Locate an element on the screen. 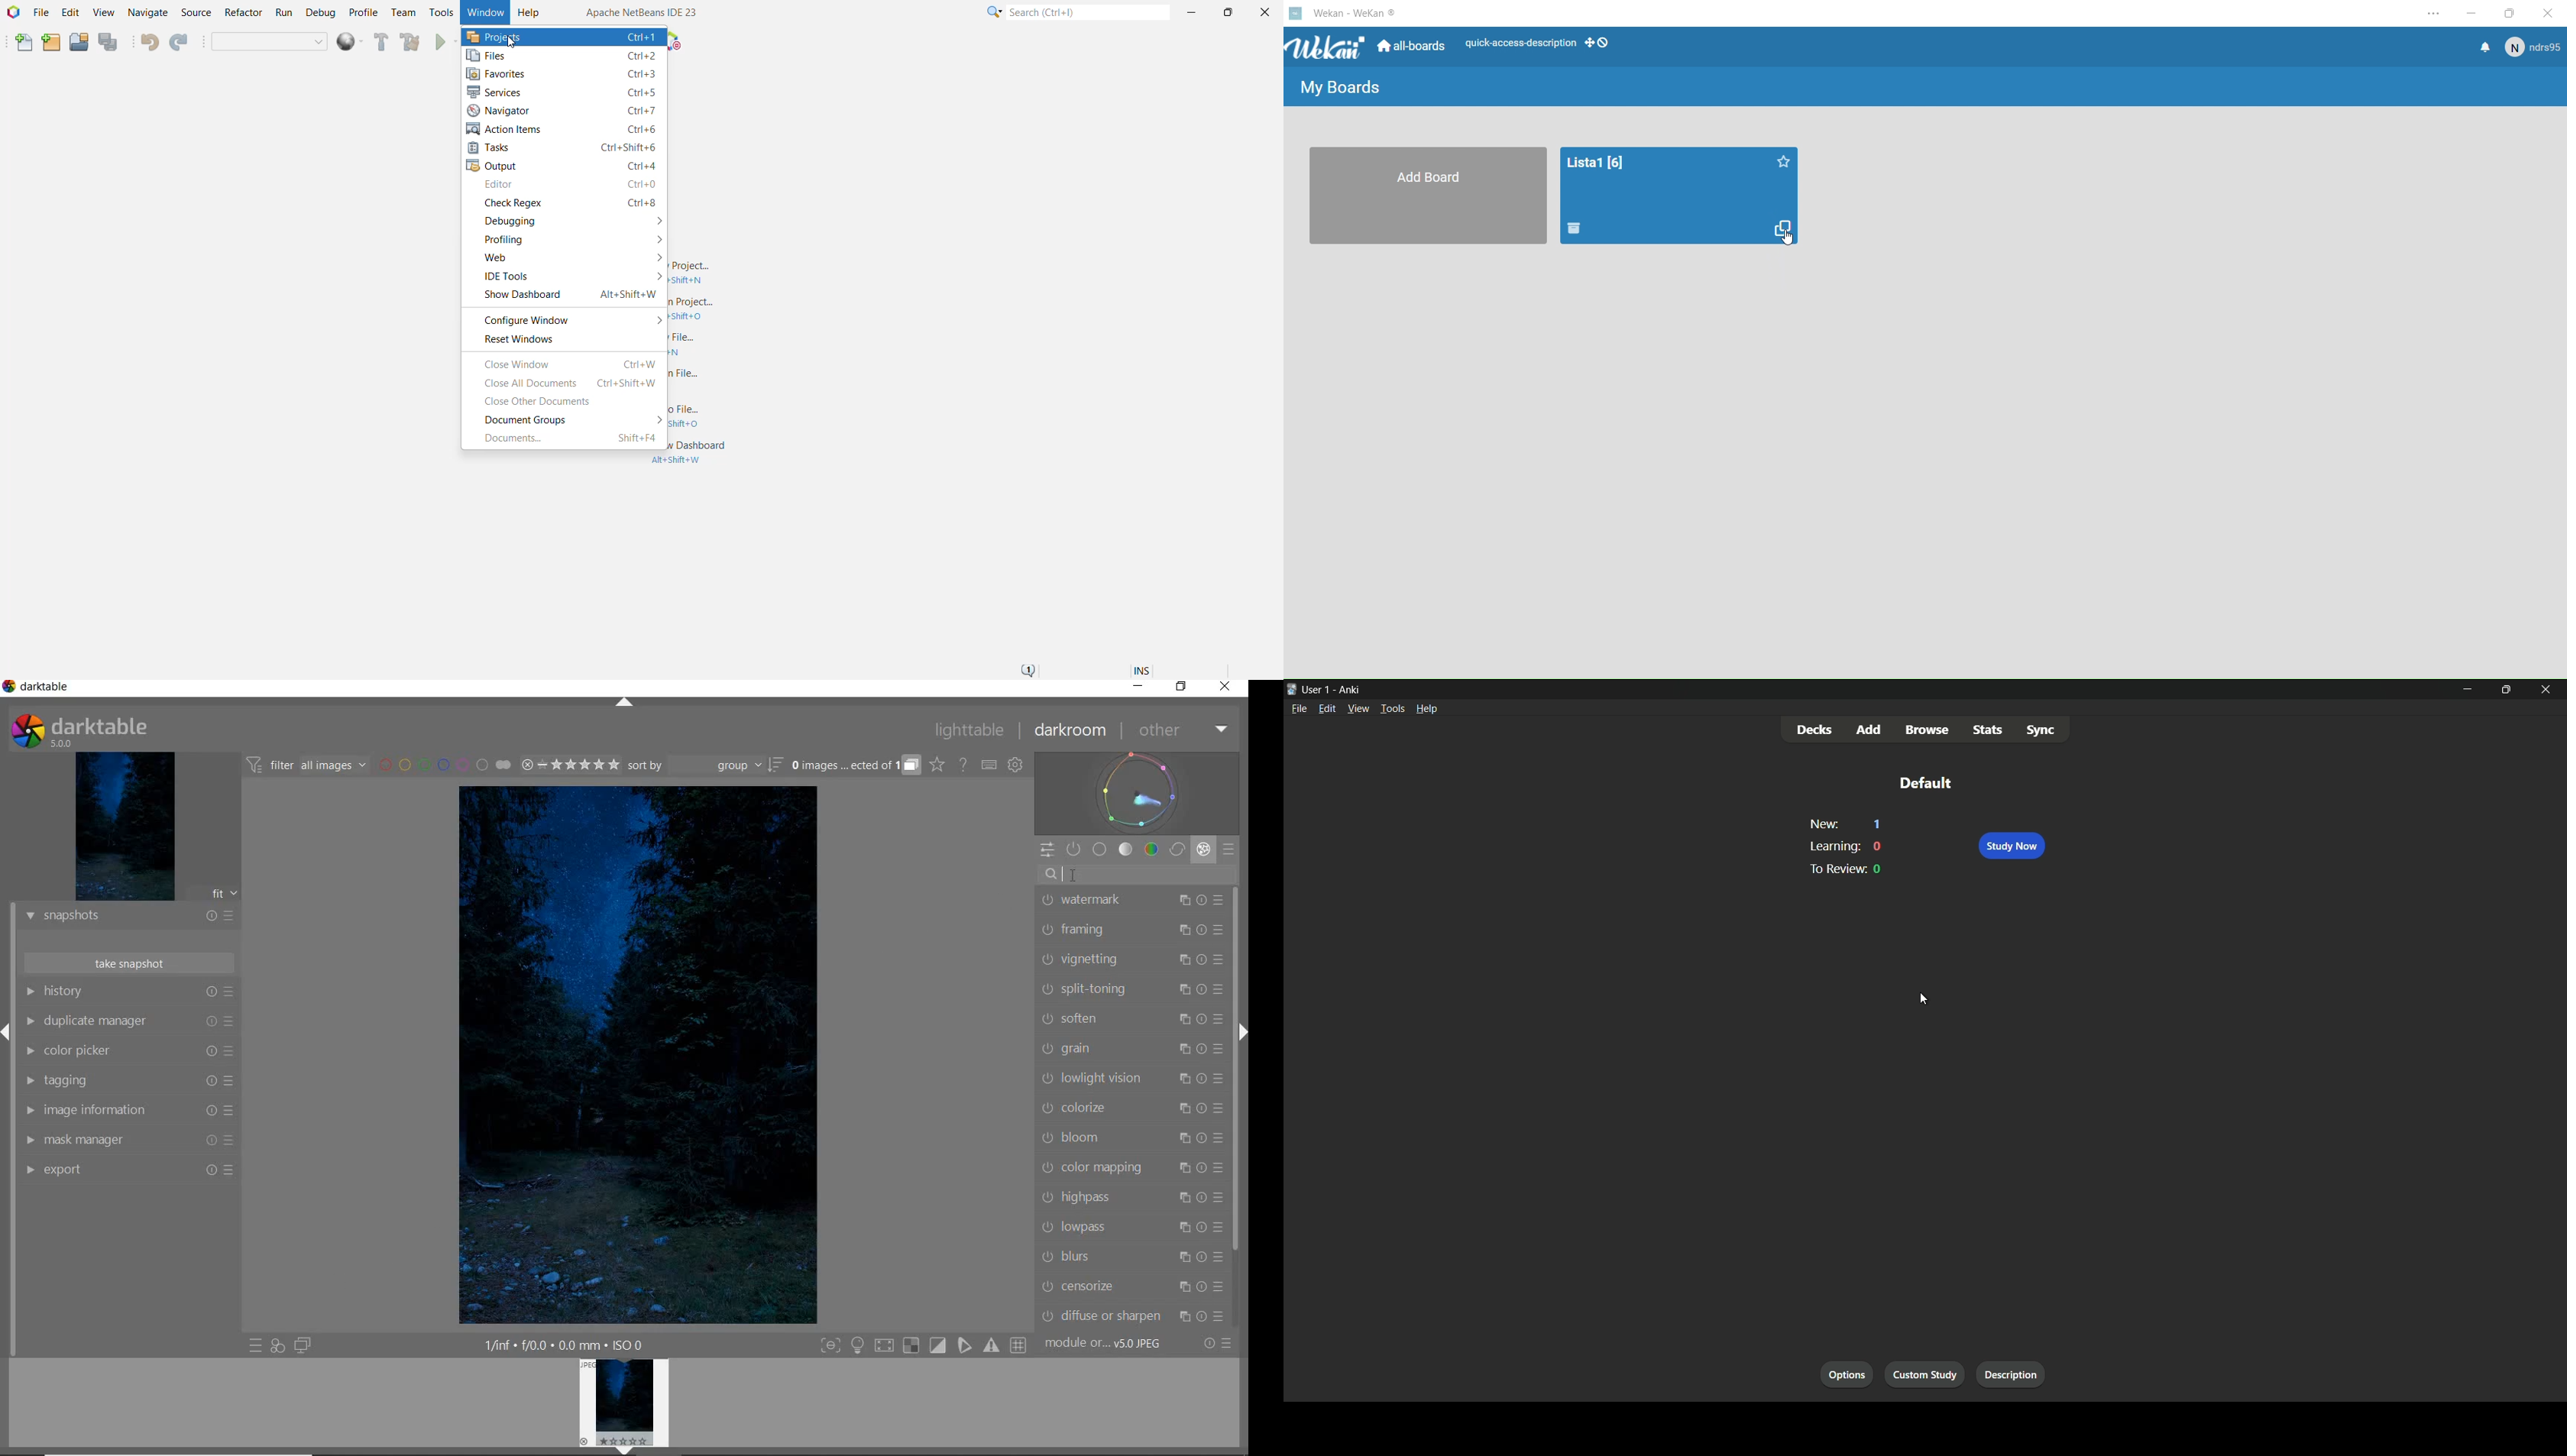 Image resolution: width=2576 pixels, height=1456 pixels. QUICK ACCESS FOR APPLYING ANY OF YOUR STYLES is located at coordinates (277, 1347).